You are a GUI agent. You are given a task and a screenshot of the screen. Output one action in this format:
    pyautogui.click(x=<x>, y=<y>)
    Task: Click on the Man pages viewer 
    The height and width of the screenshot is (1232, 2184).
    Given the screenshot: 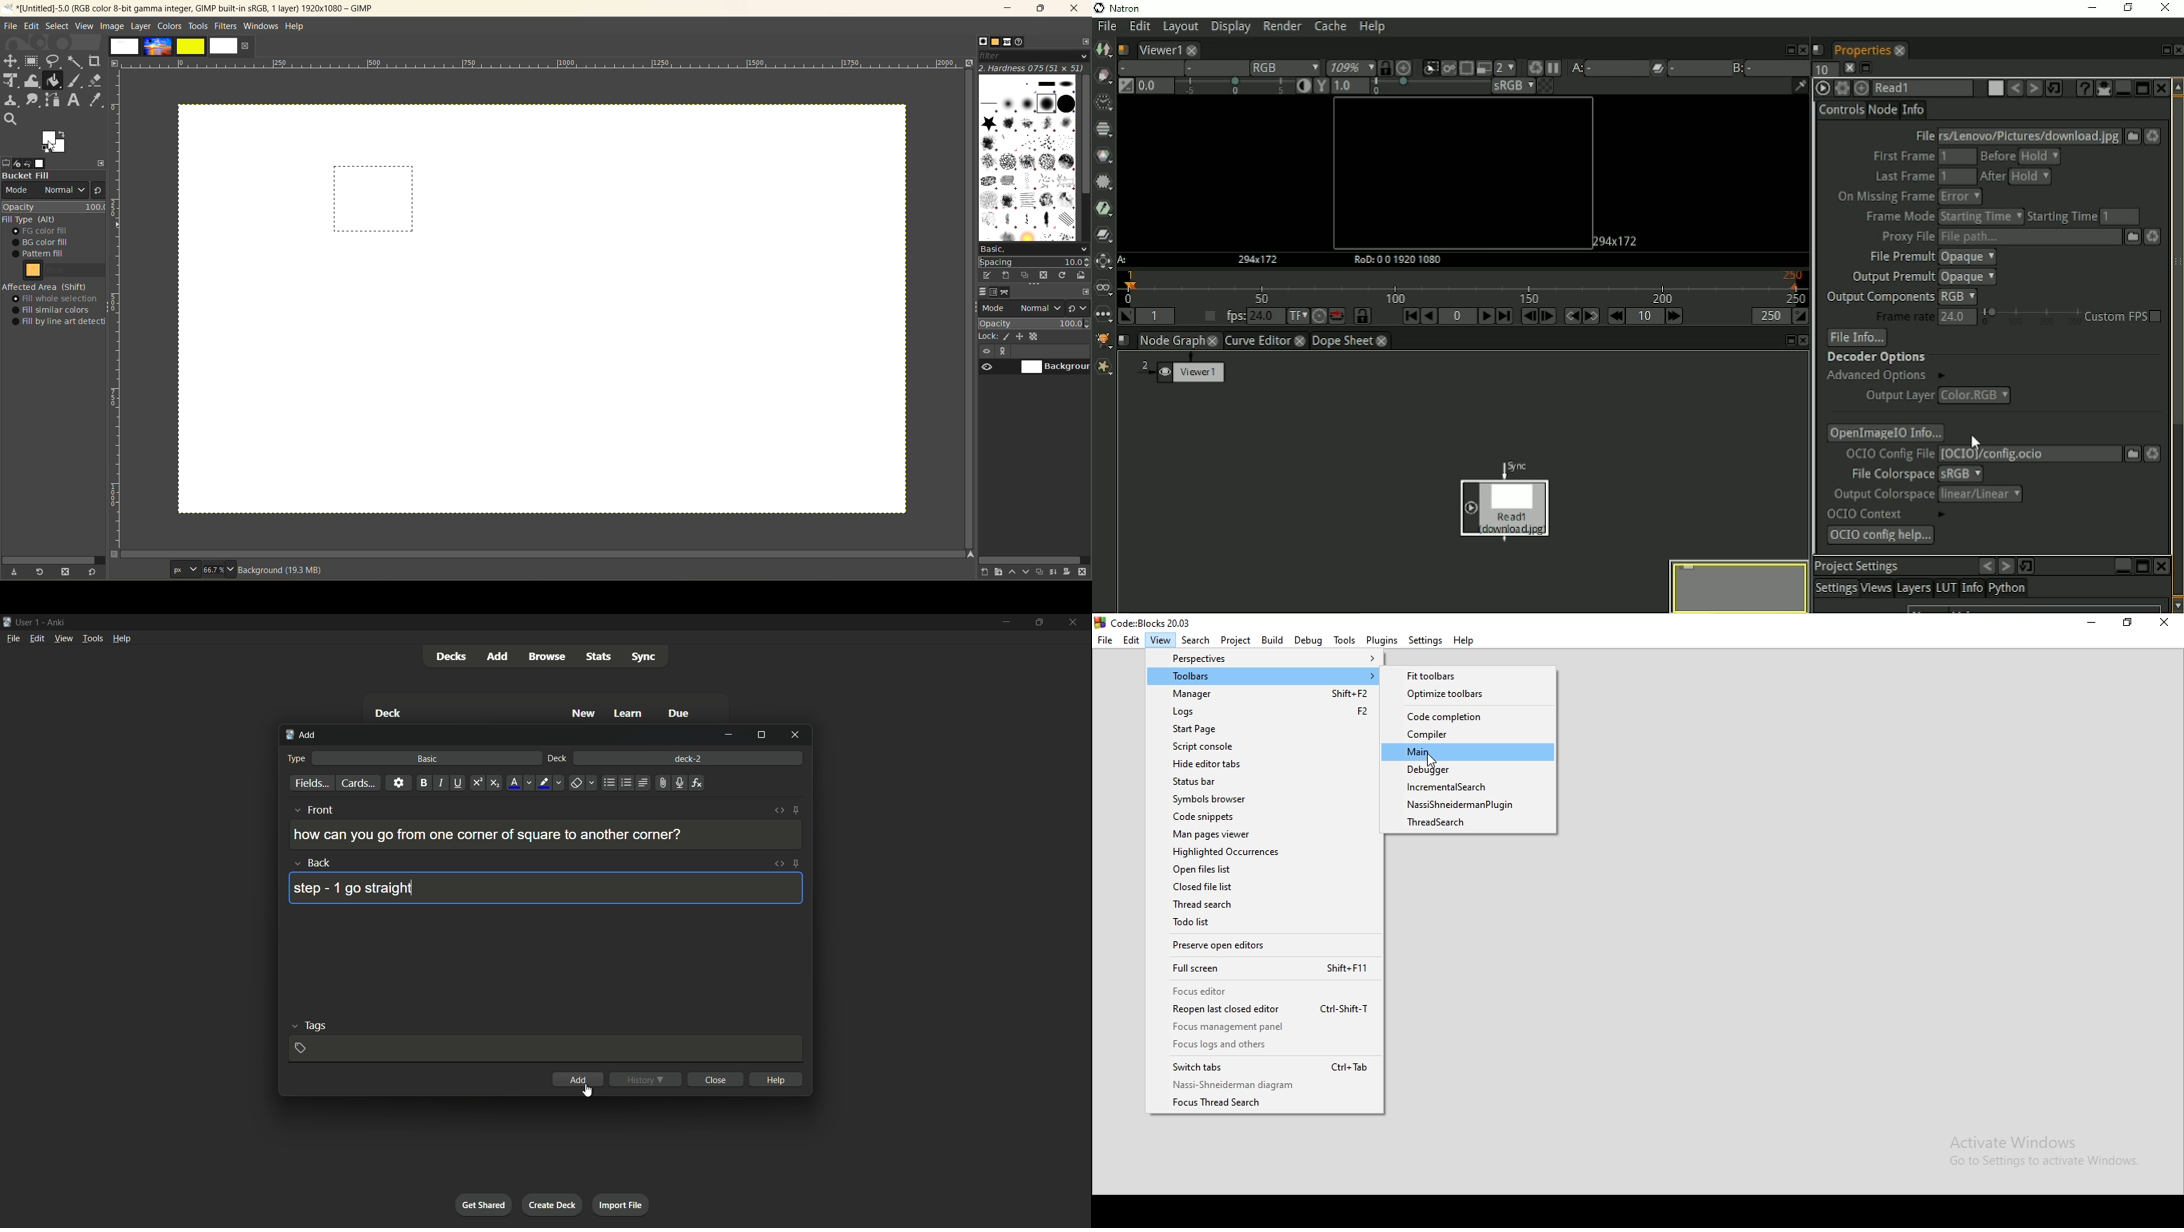 What is the action you would take?
    pyautogui.click(x=1265, y=835)
    